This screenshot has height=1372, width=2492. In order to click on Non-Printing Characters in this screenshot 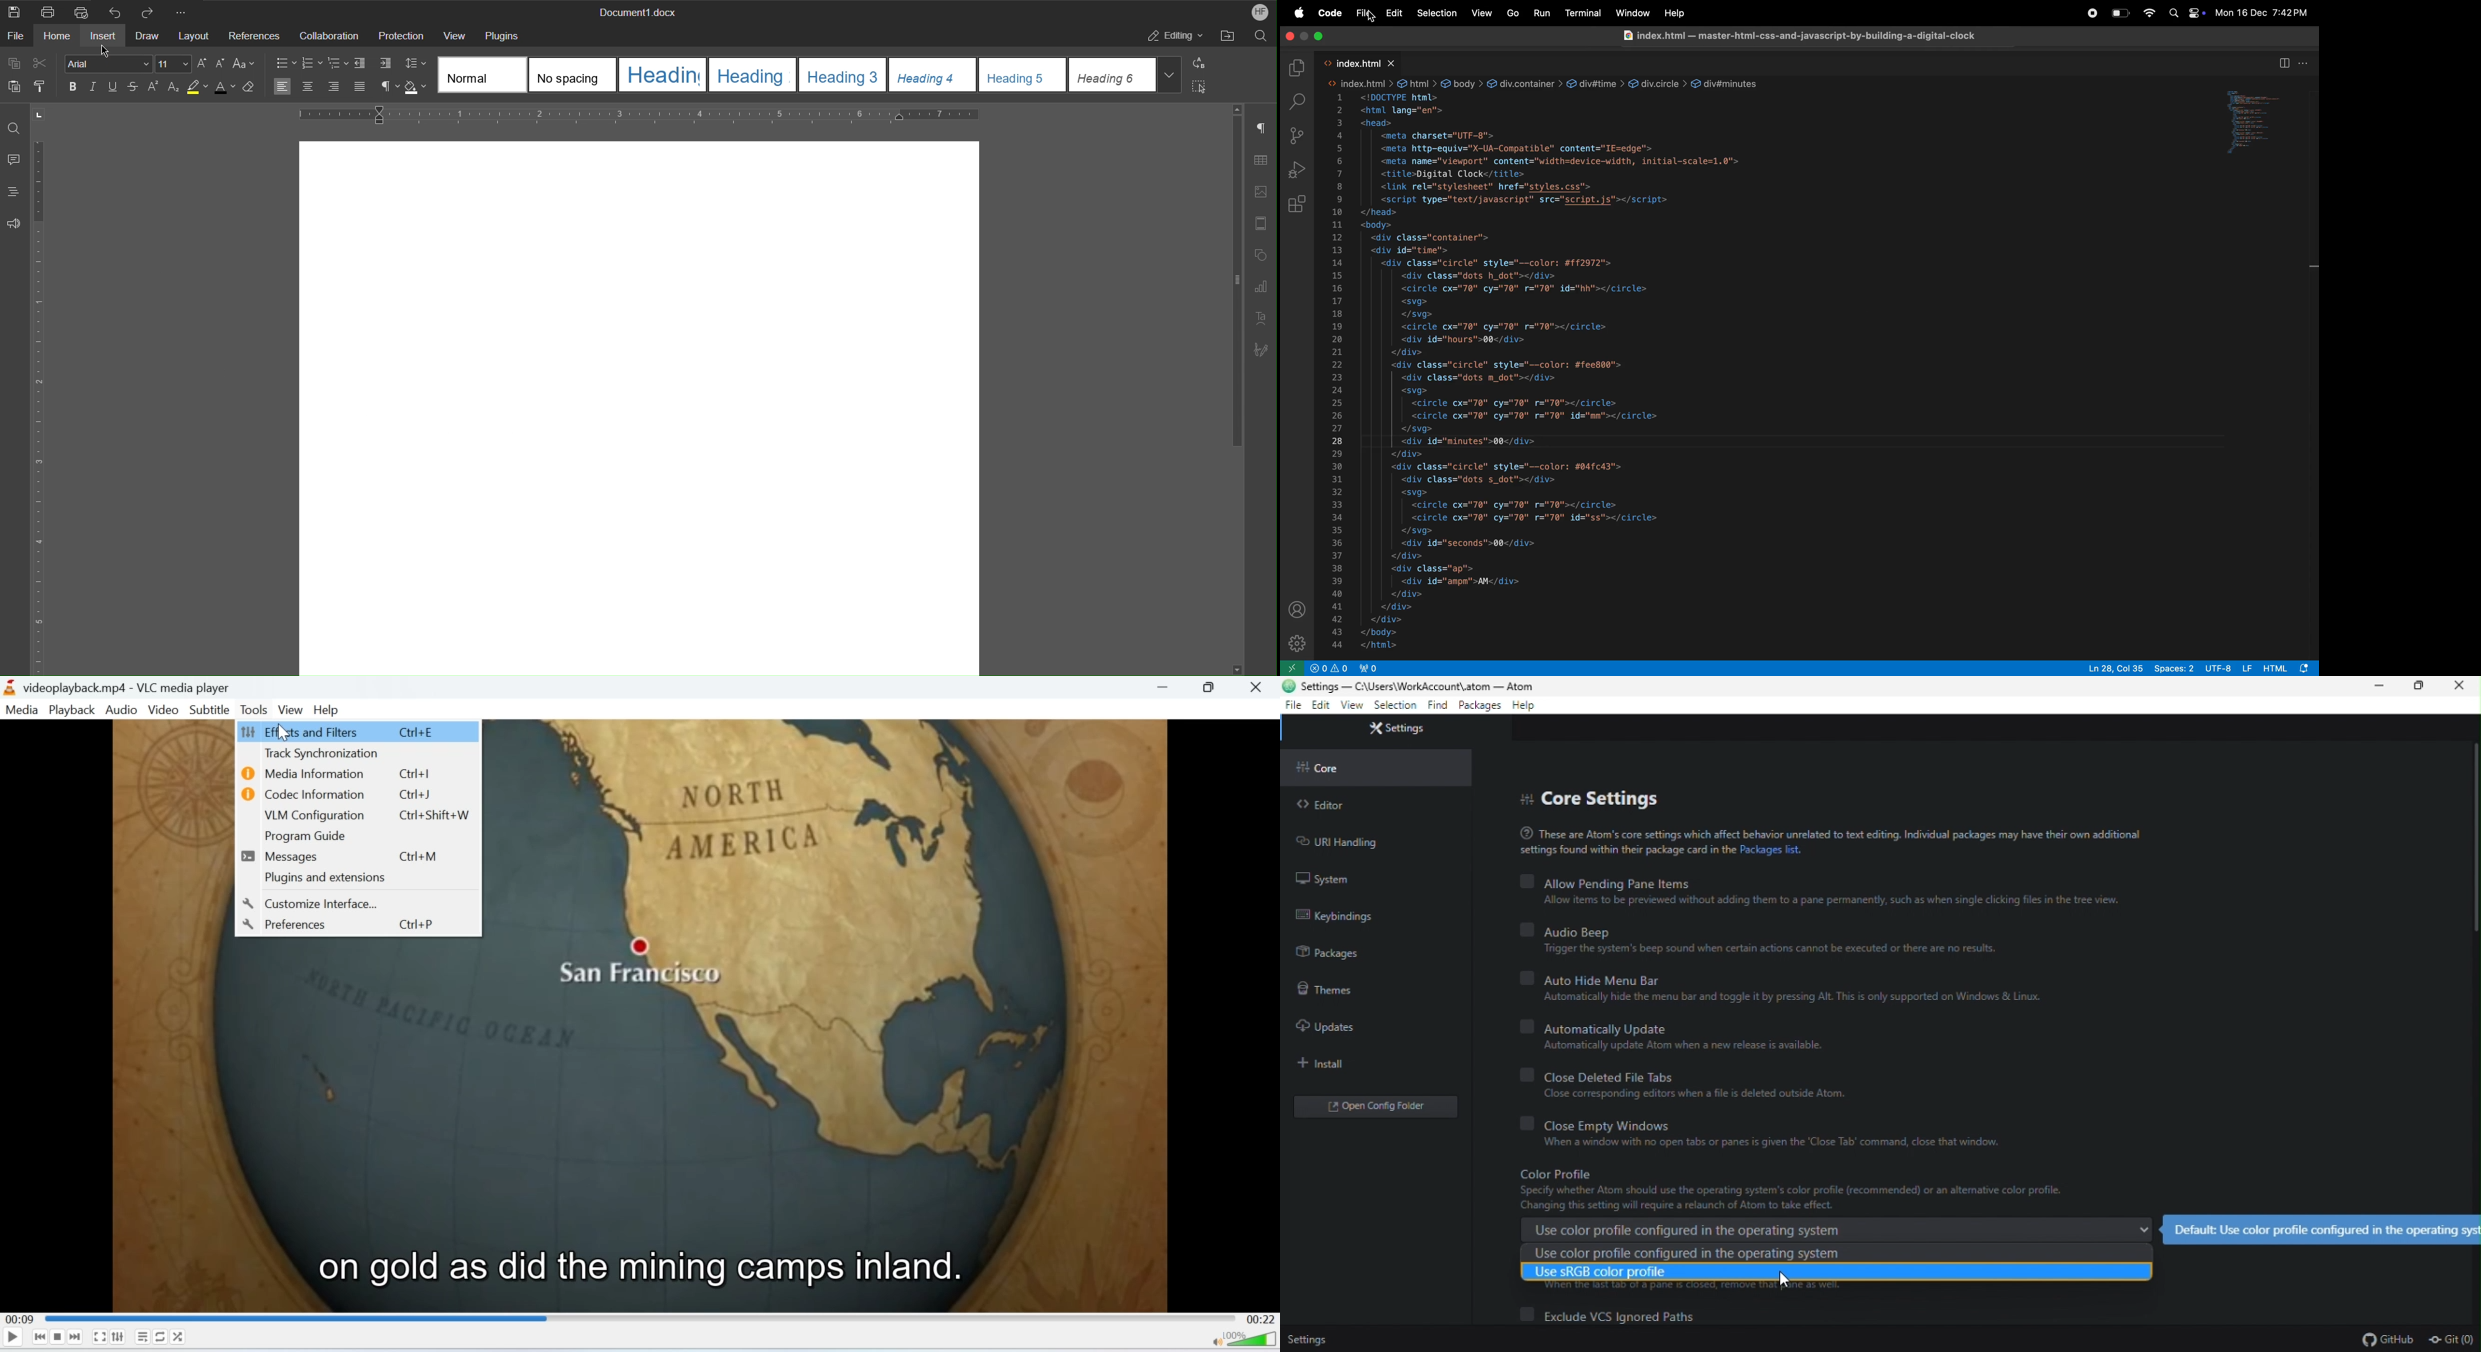, I will do `click(1260, 128)`.